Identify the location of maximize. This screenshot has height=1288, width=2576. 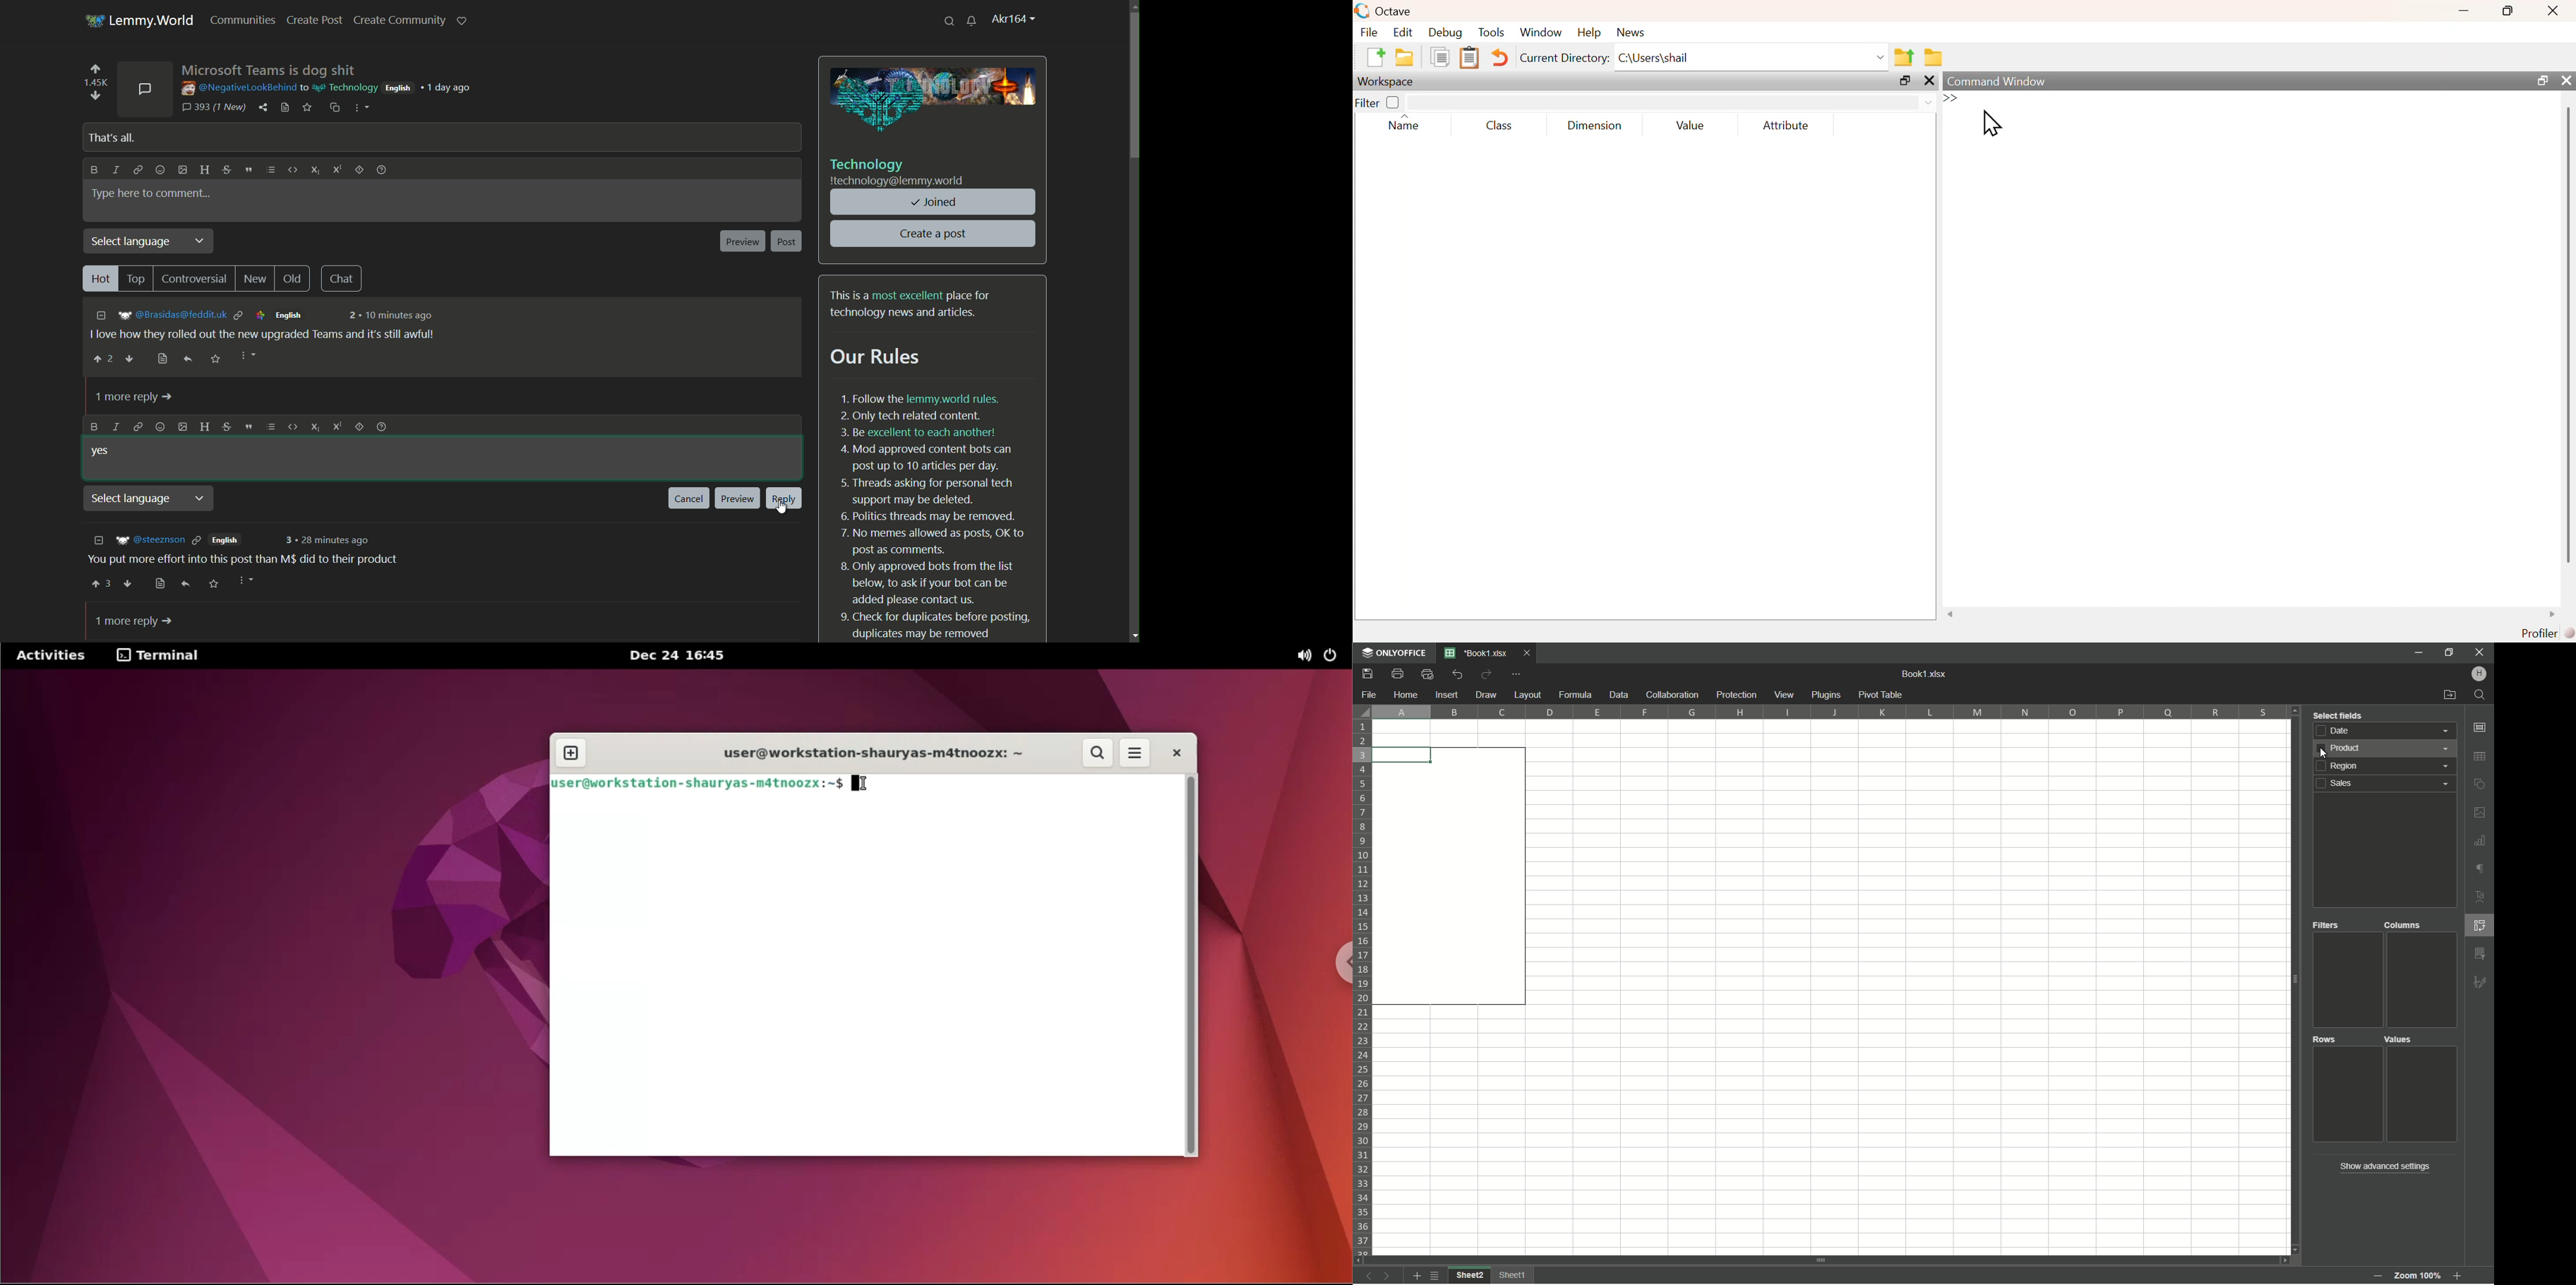
(1905, 80).